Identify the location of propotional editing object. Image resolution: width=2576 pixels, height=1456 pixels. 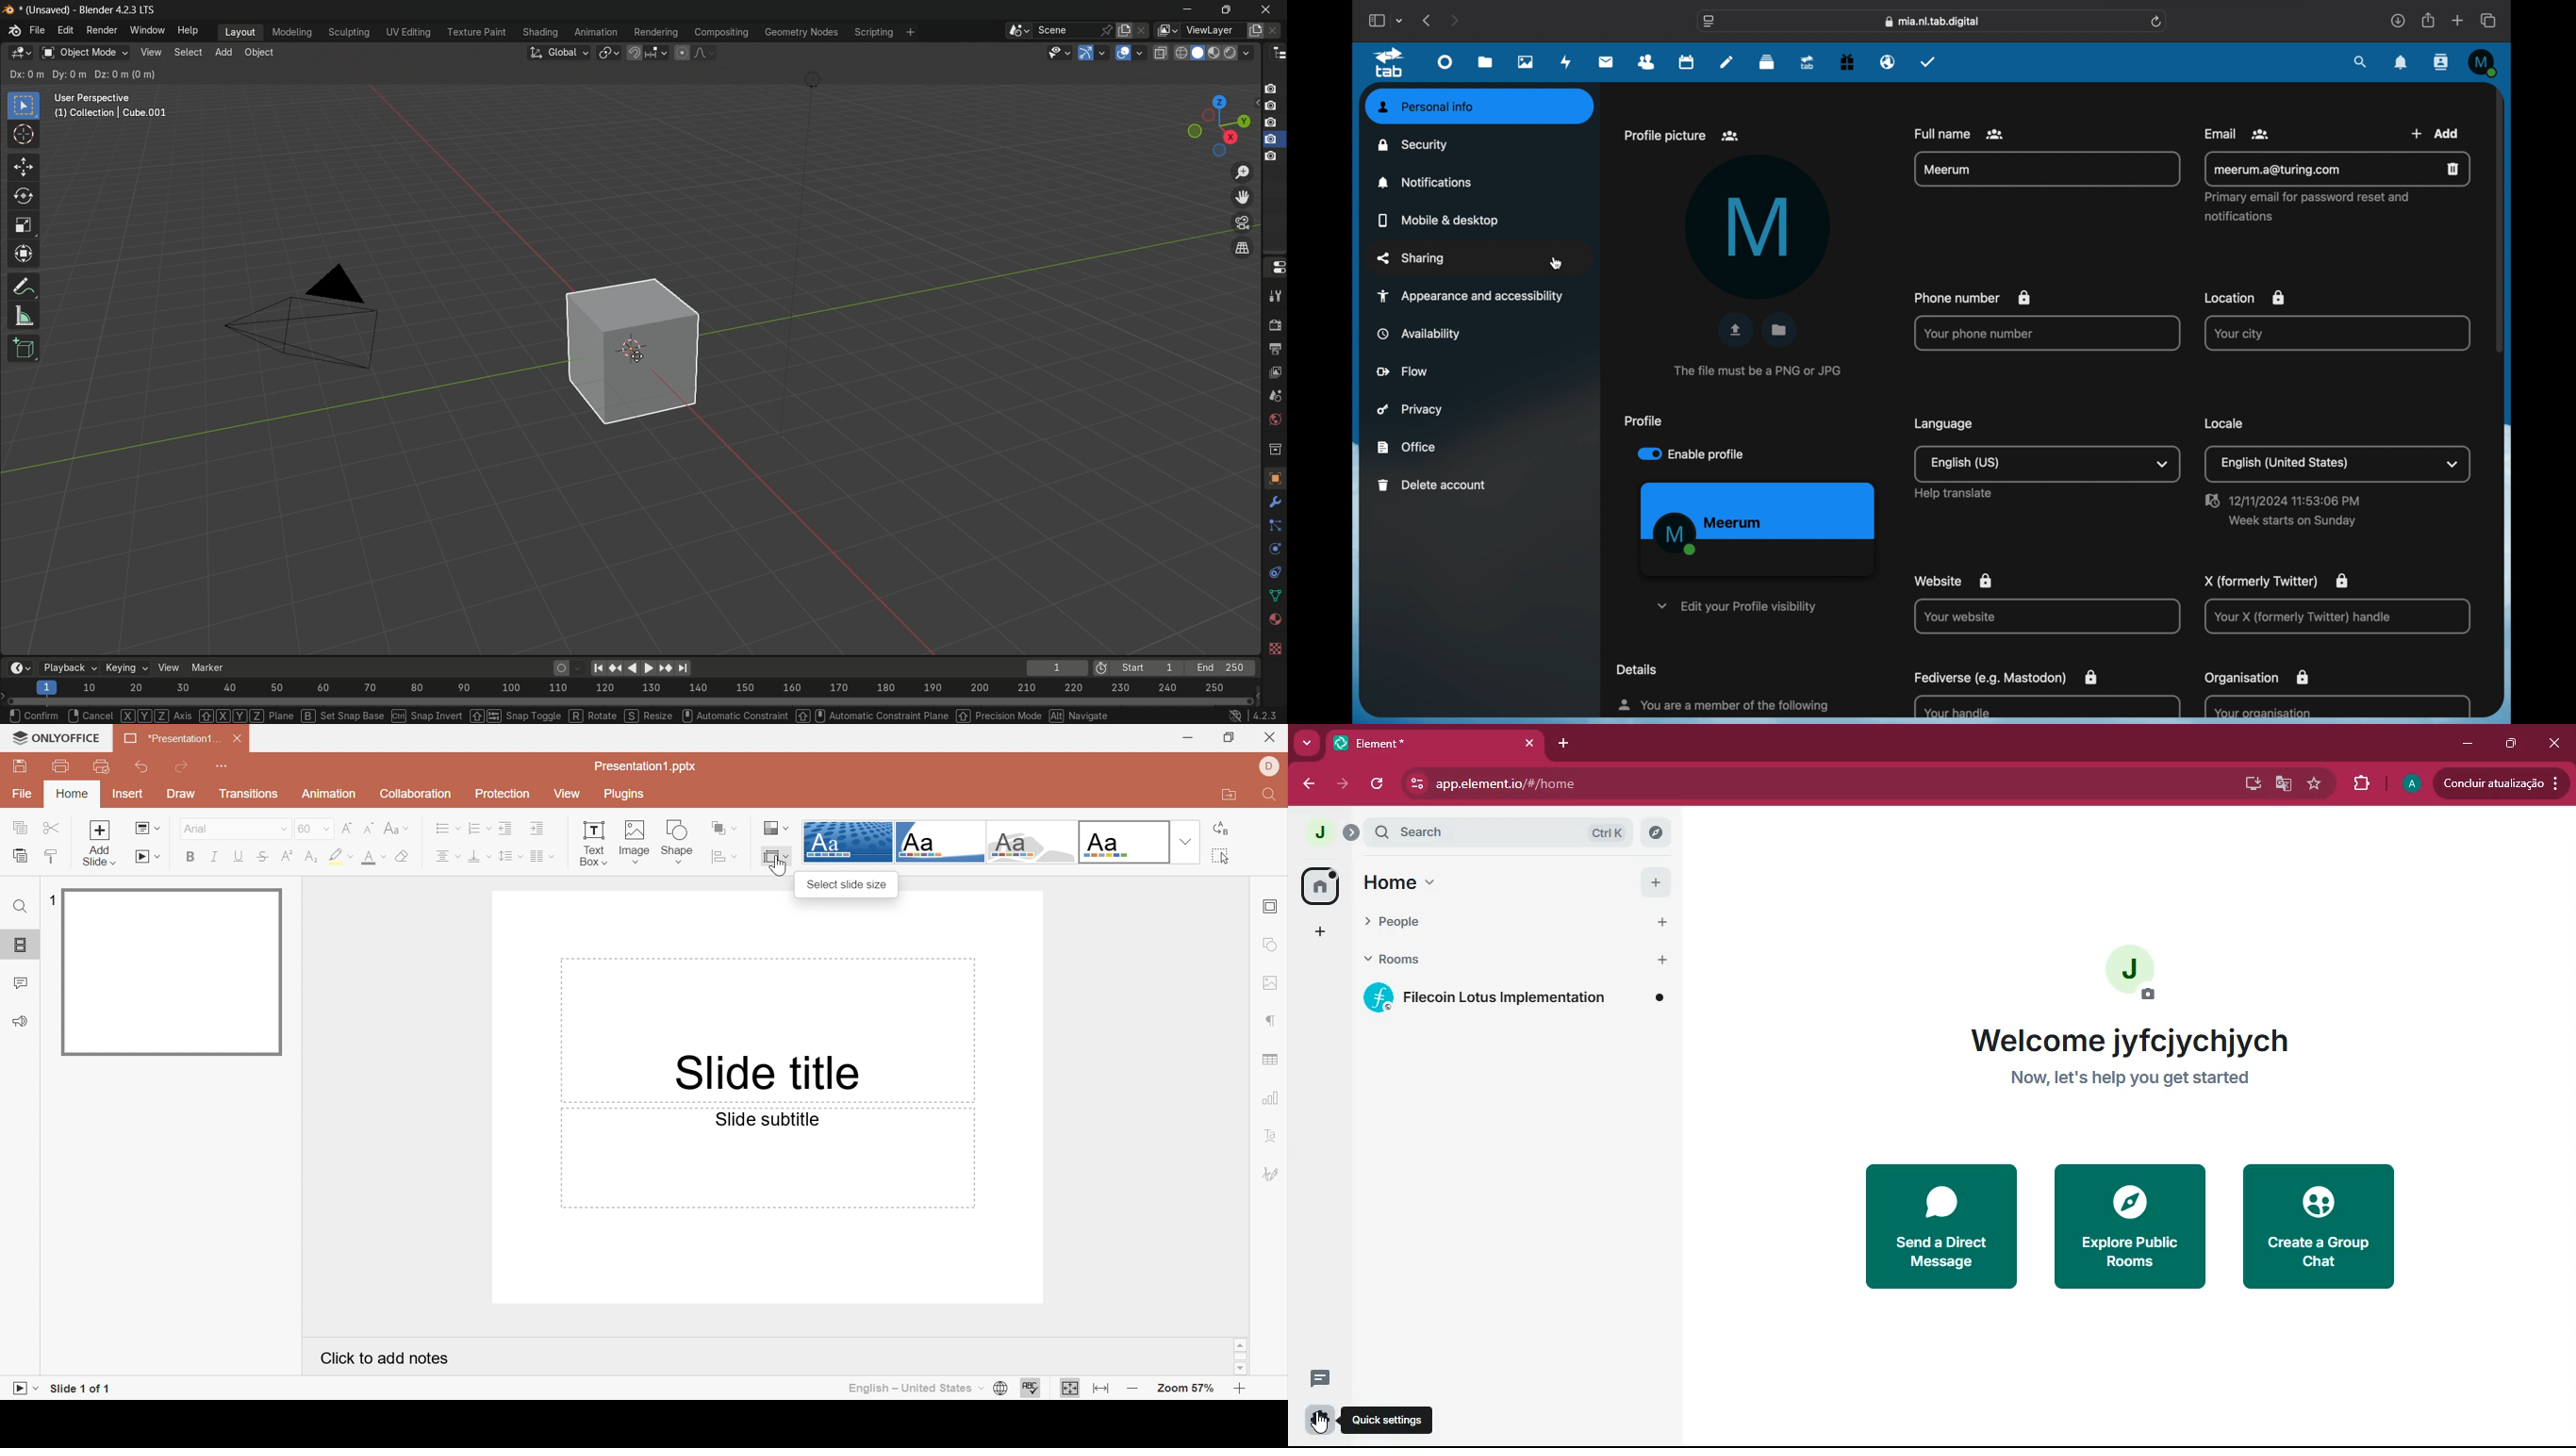
(683, 51).